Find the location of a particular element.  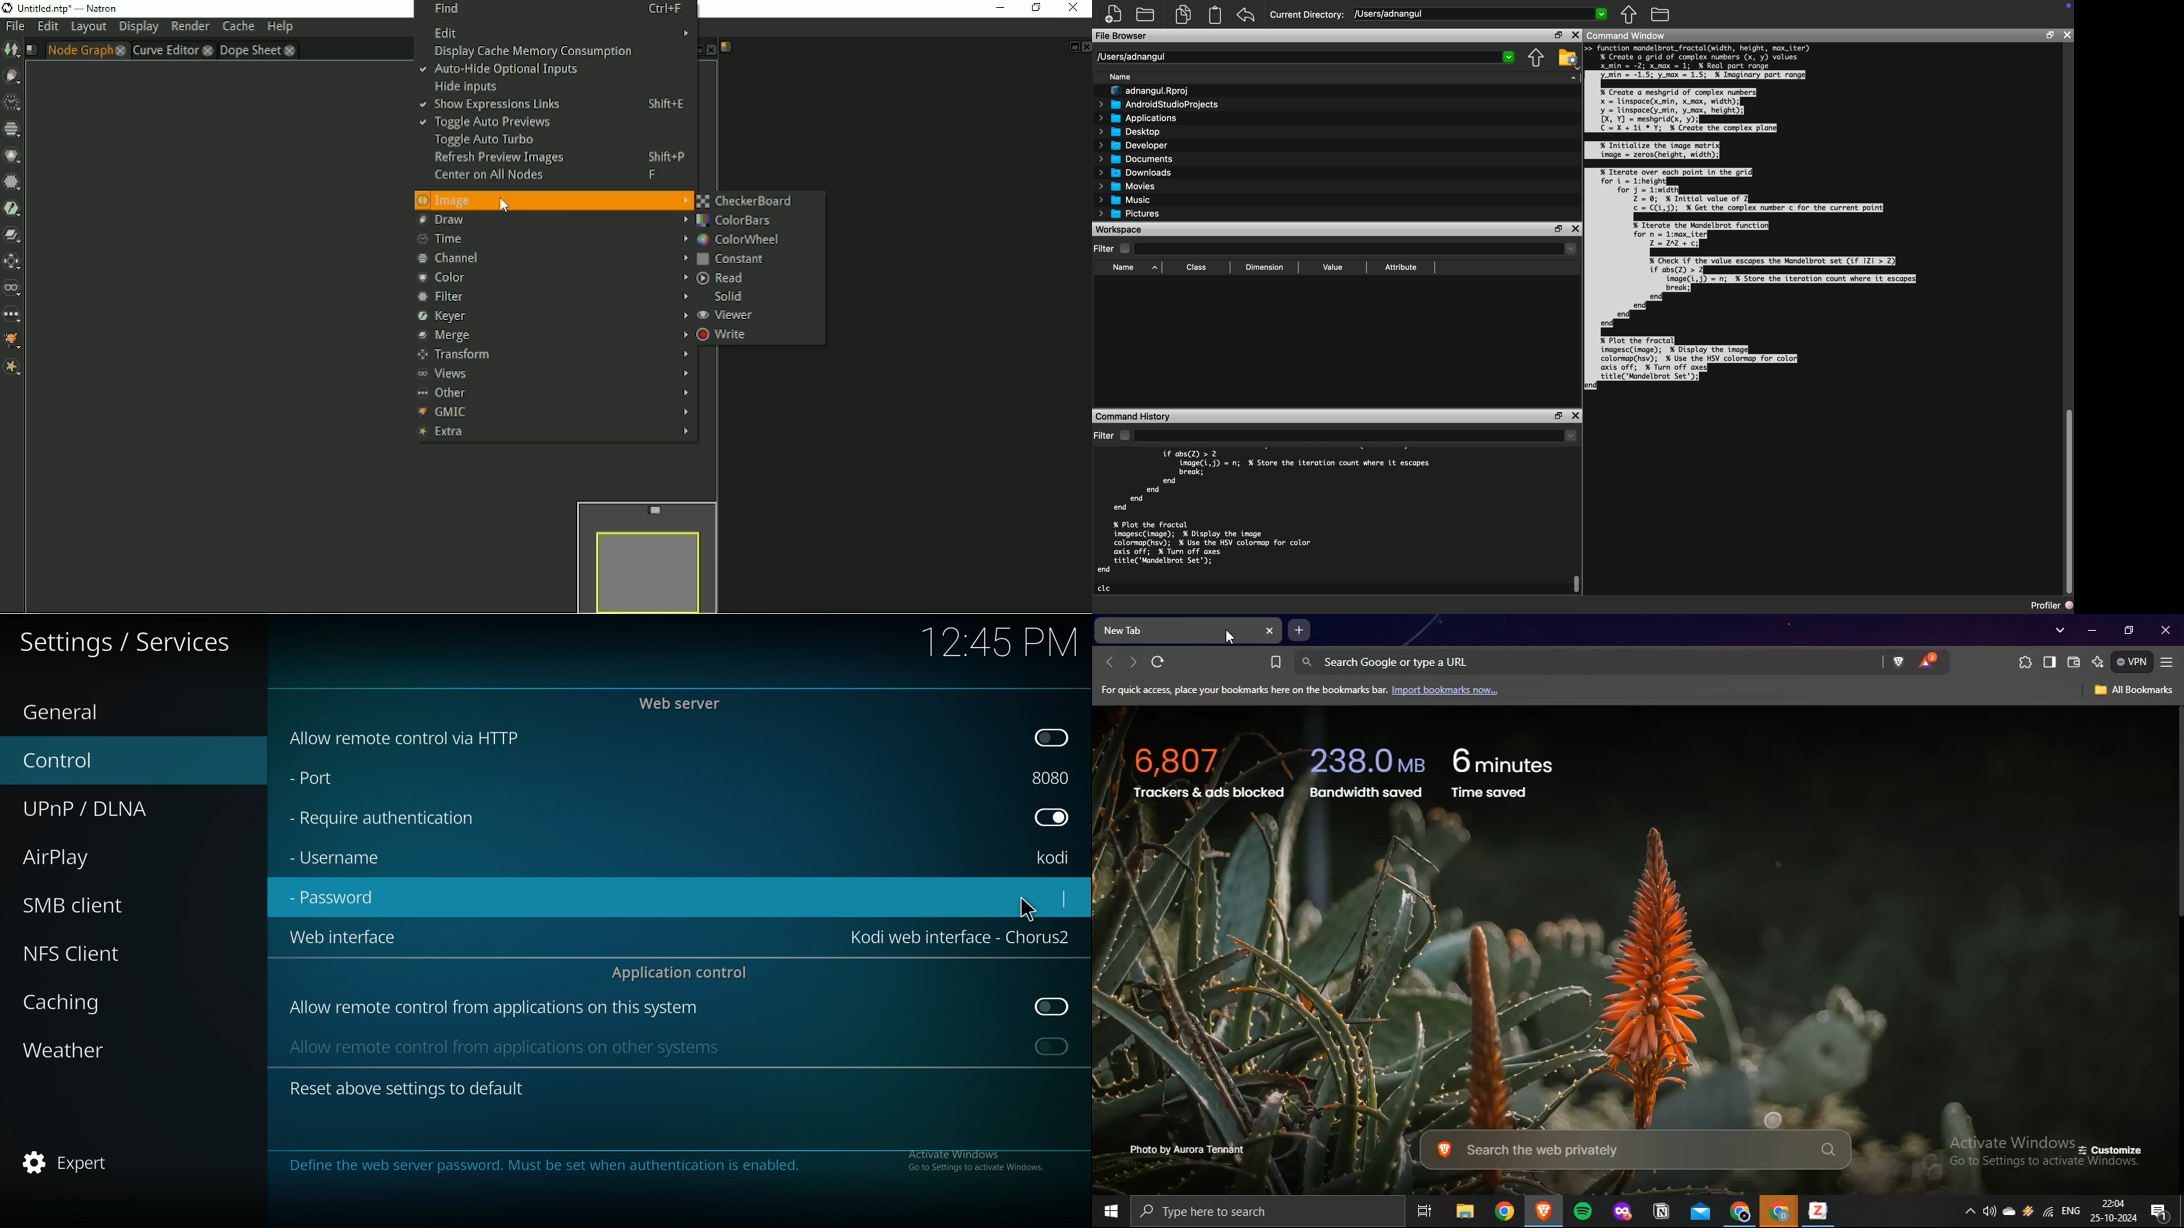

weather is located at coordinates (103, 1052).